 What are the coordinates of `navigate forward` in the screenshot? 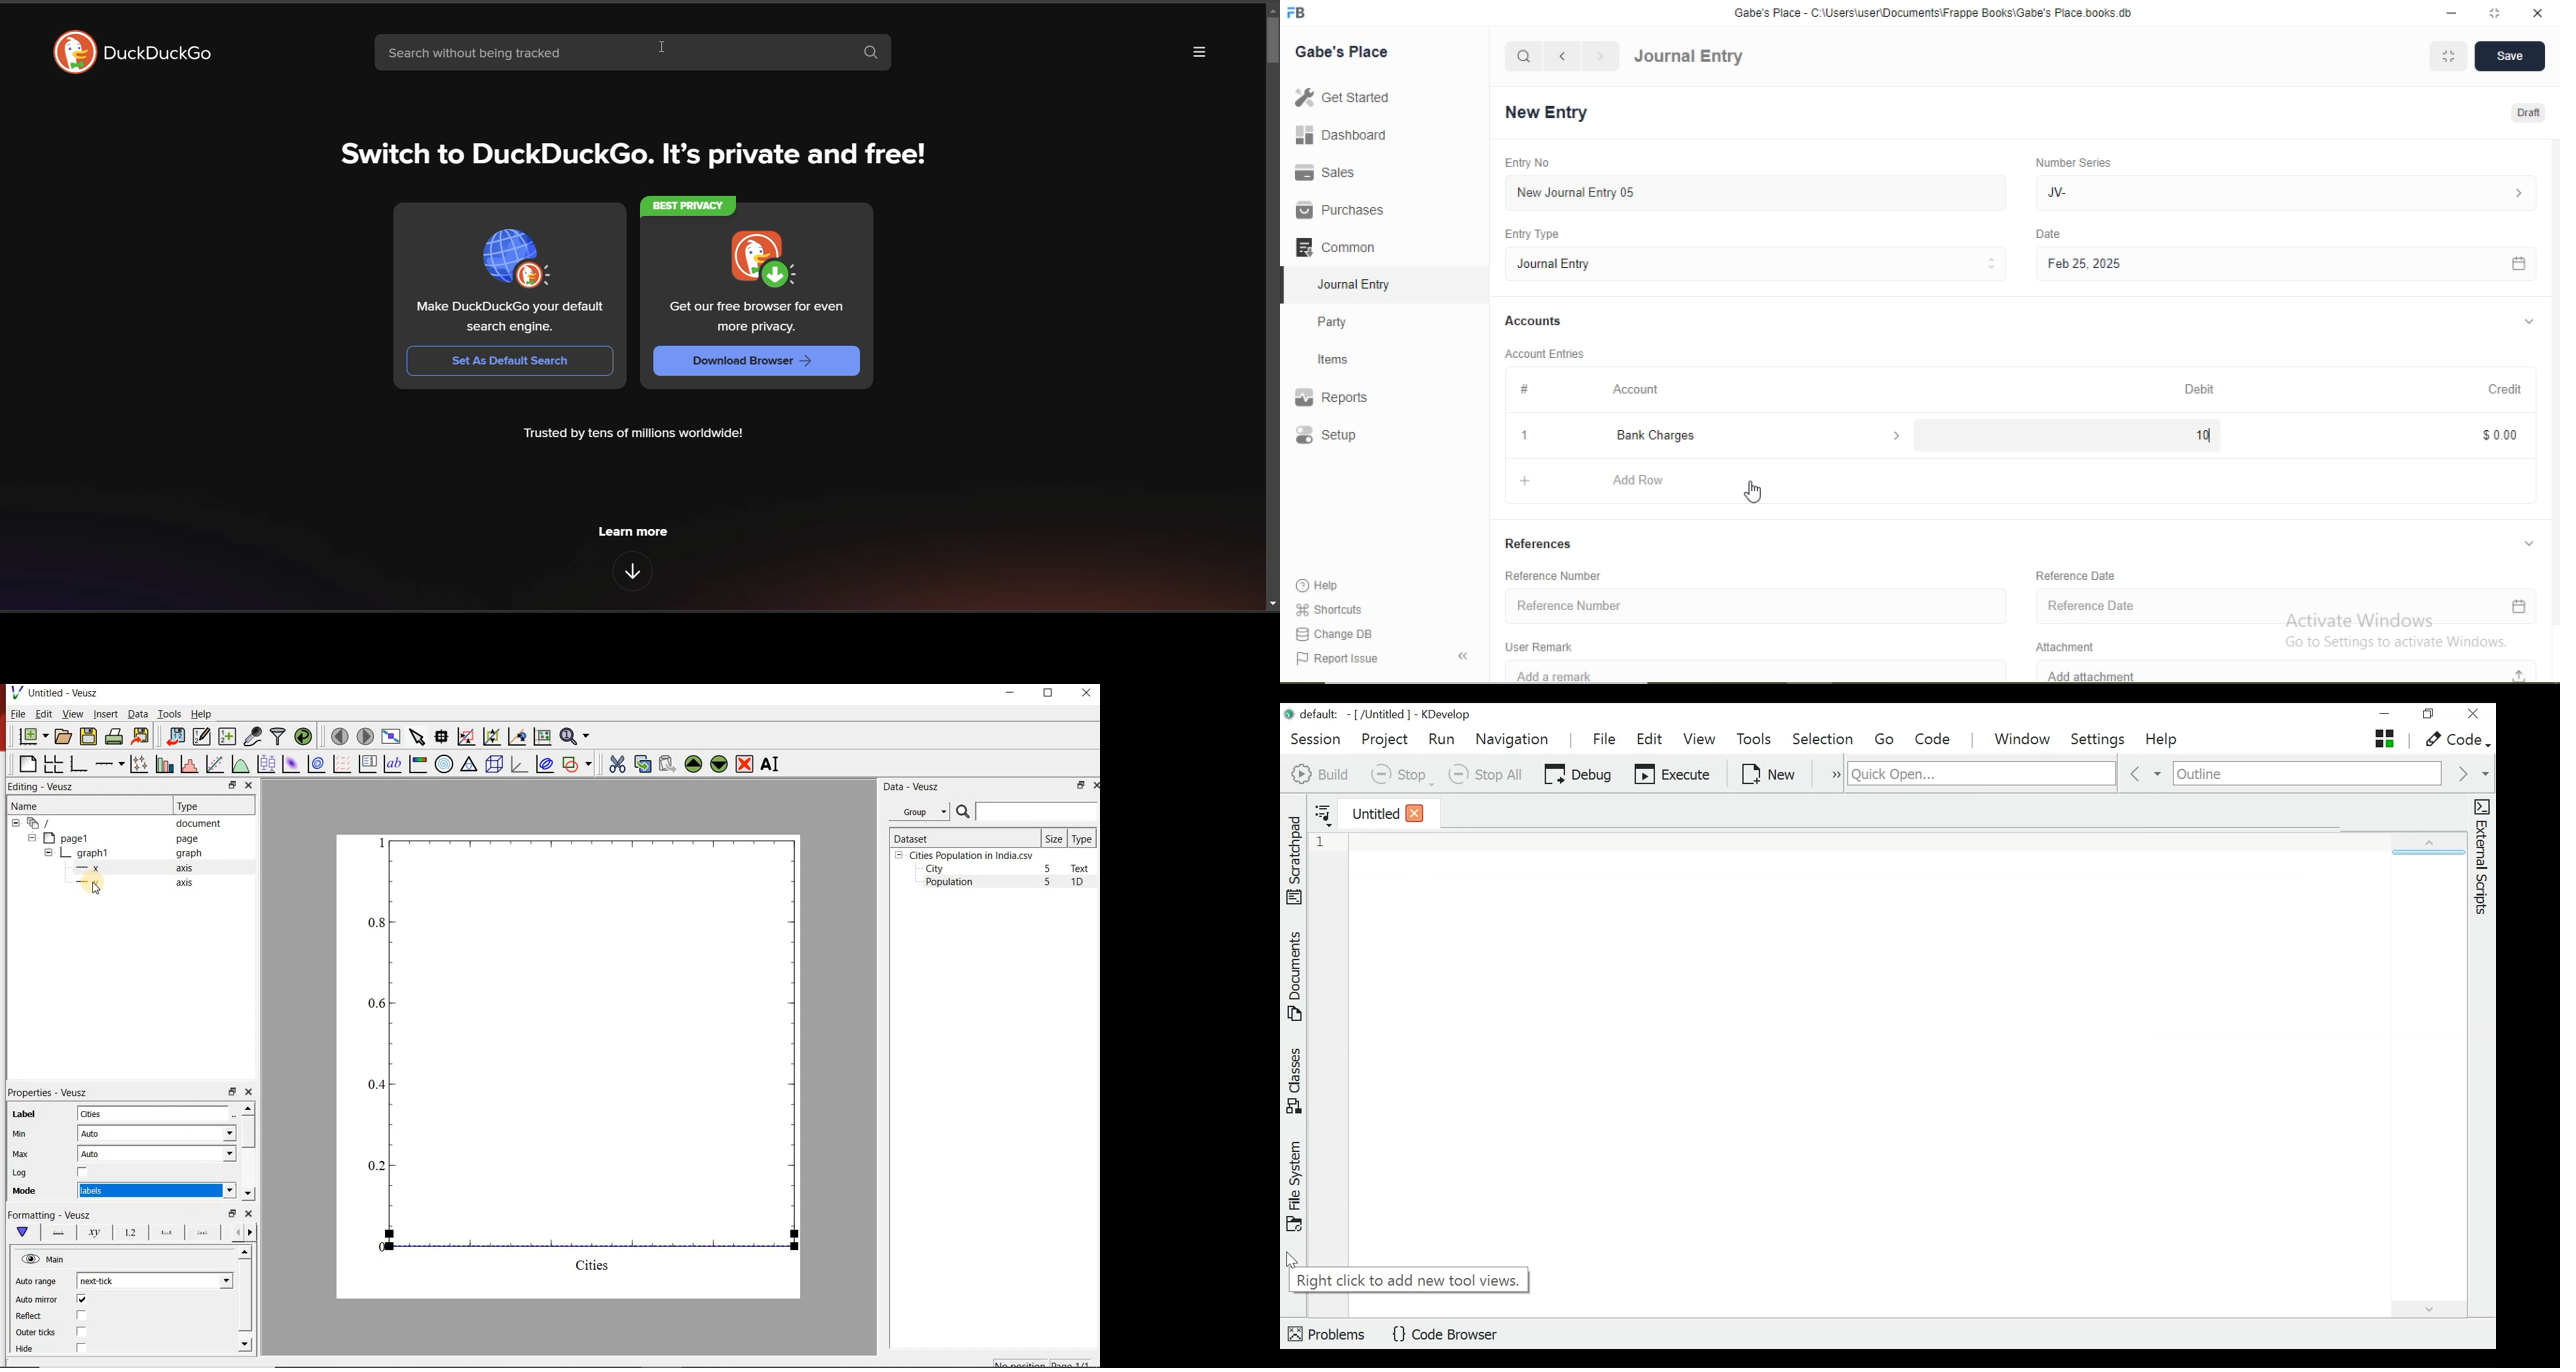 It's located at (1602, 56).